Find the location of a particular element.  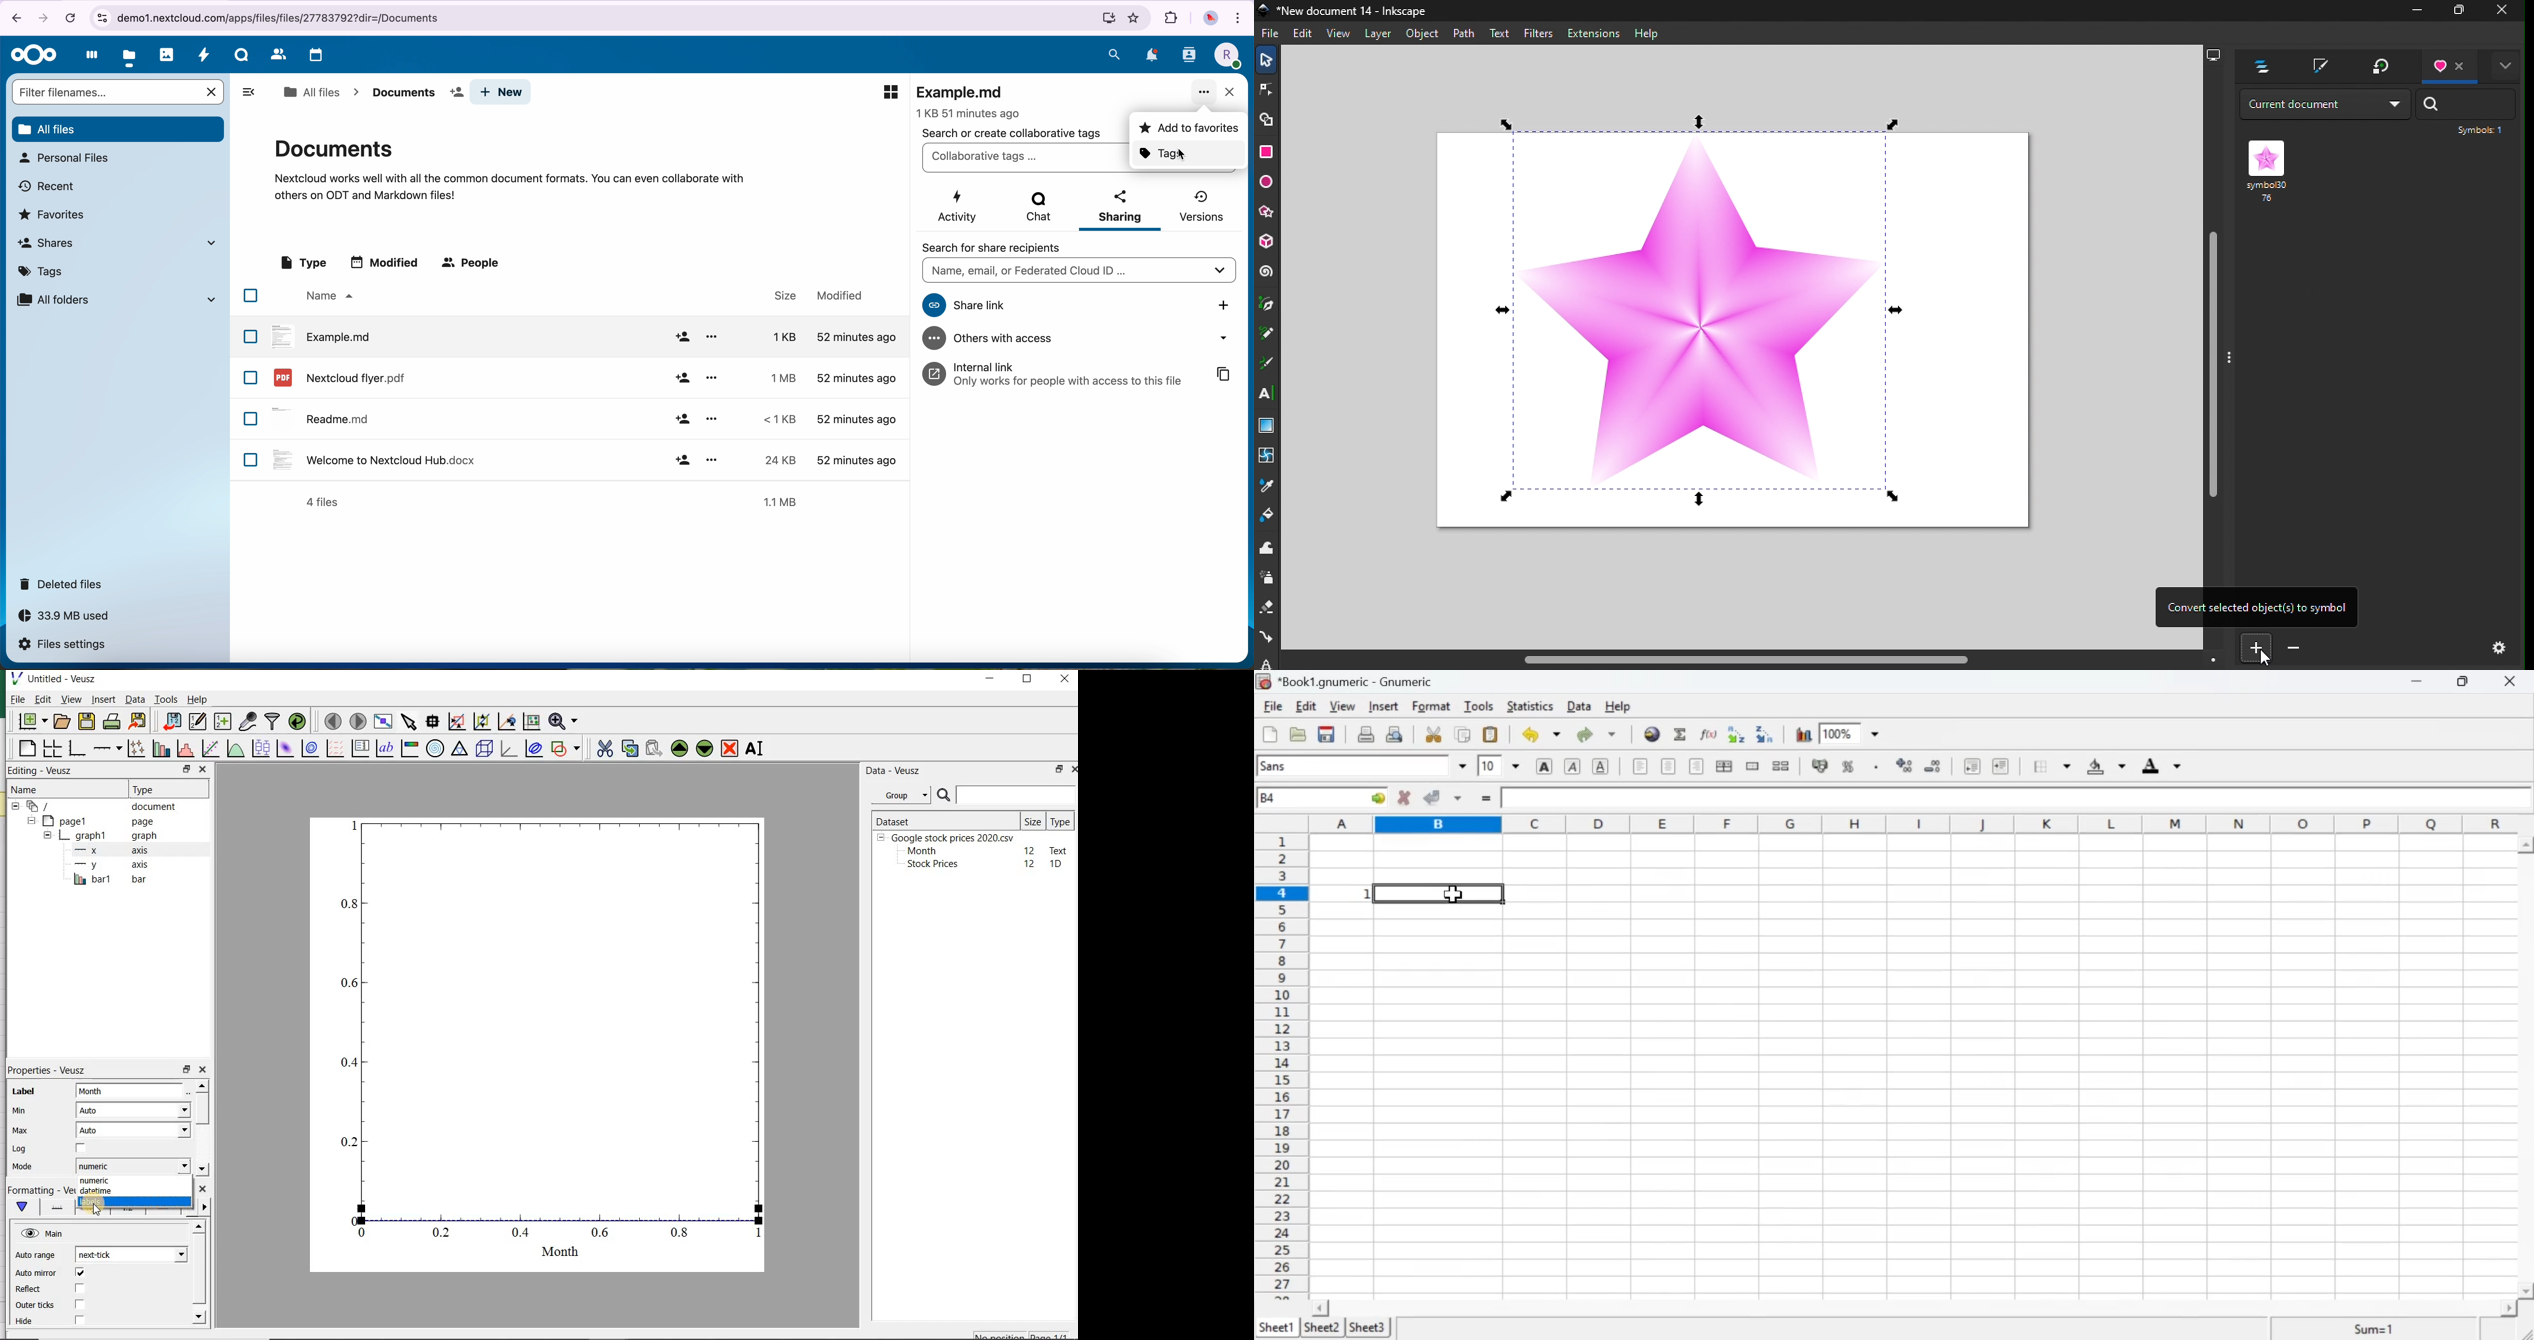

cancel is located at coordinates (70, 18).